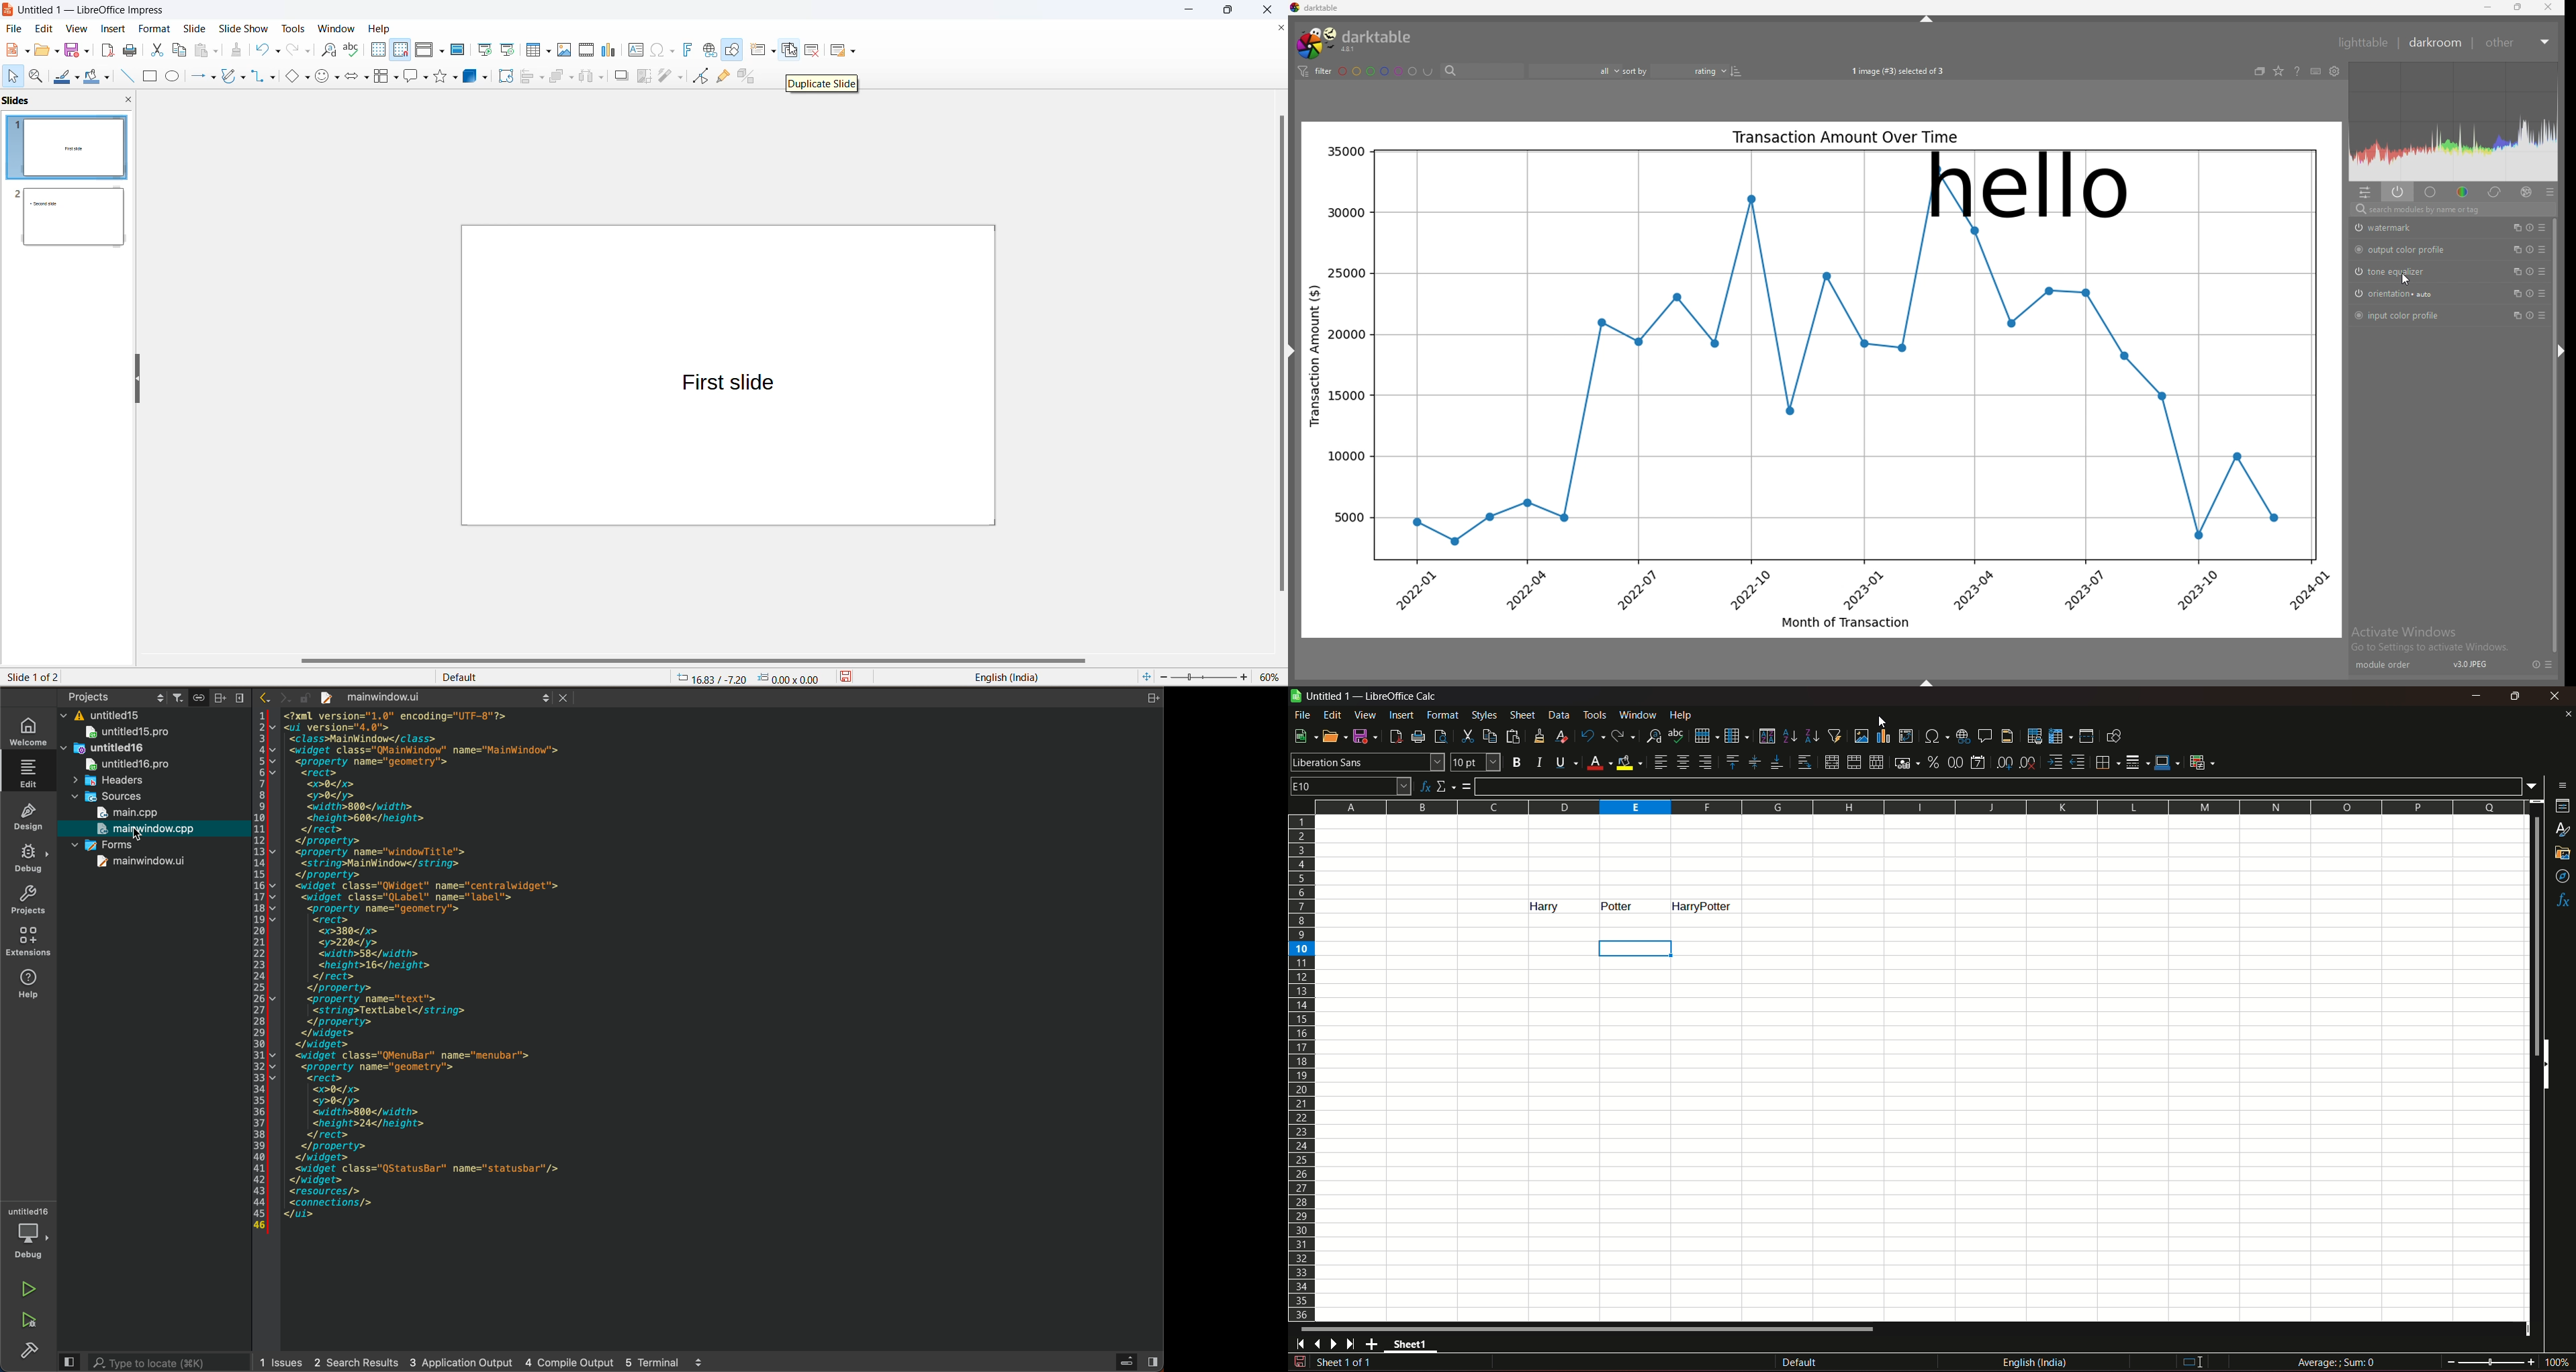 This screenshot has width=2576, height=1372. Describe the element at coordinates (1735, 735) in the screenshot. I see `column` at that location.